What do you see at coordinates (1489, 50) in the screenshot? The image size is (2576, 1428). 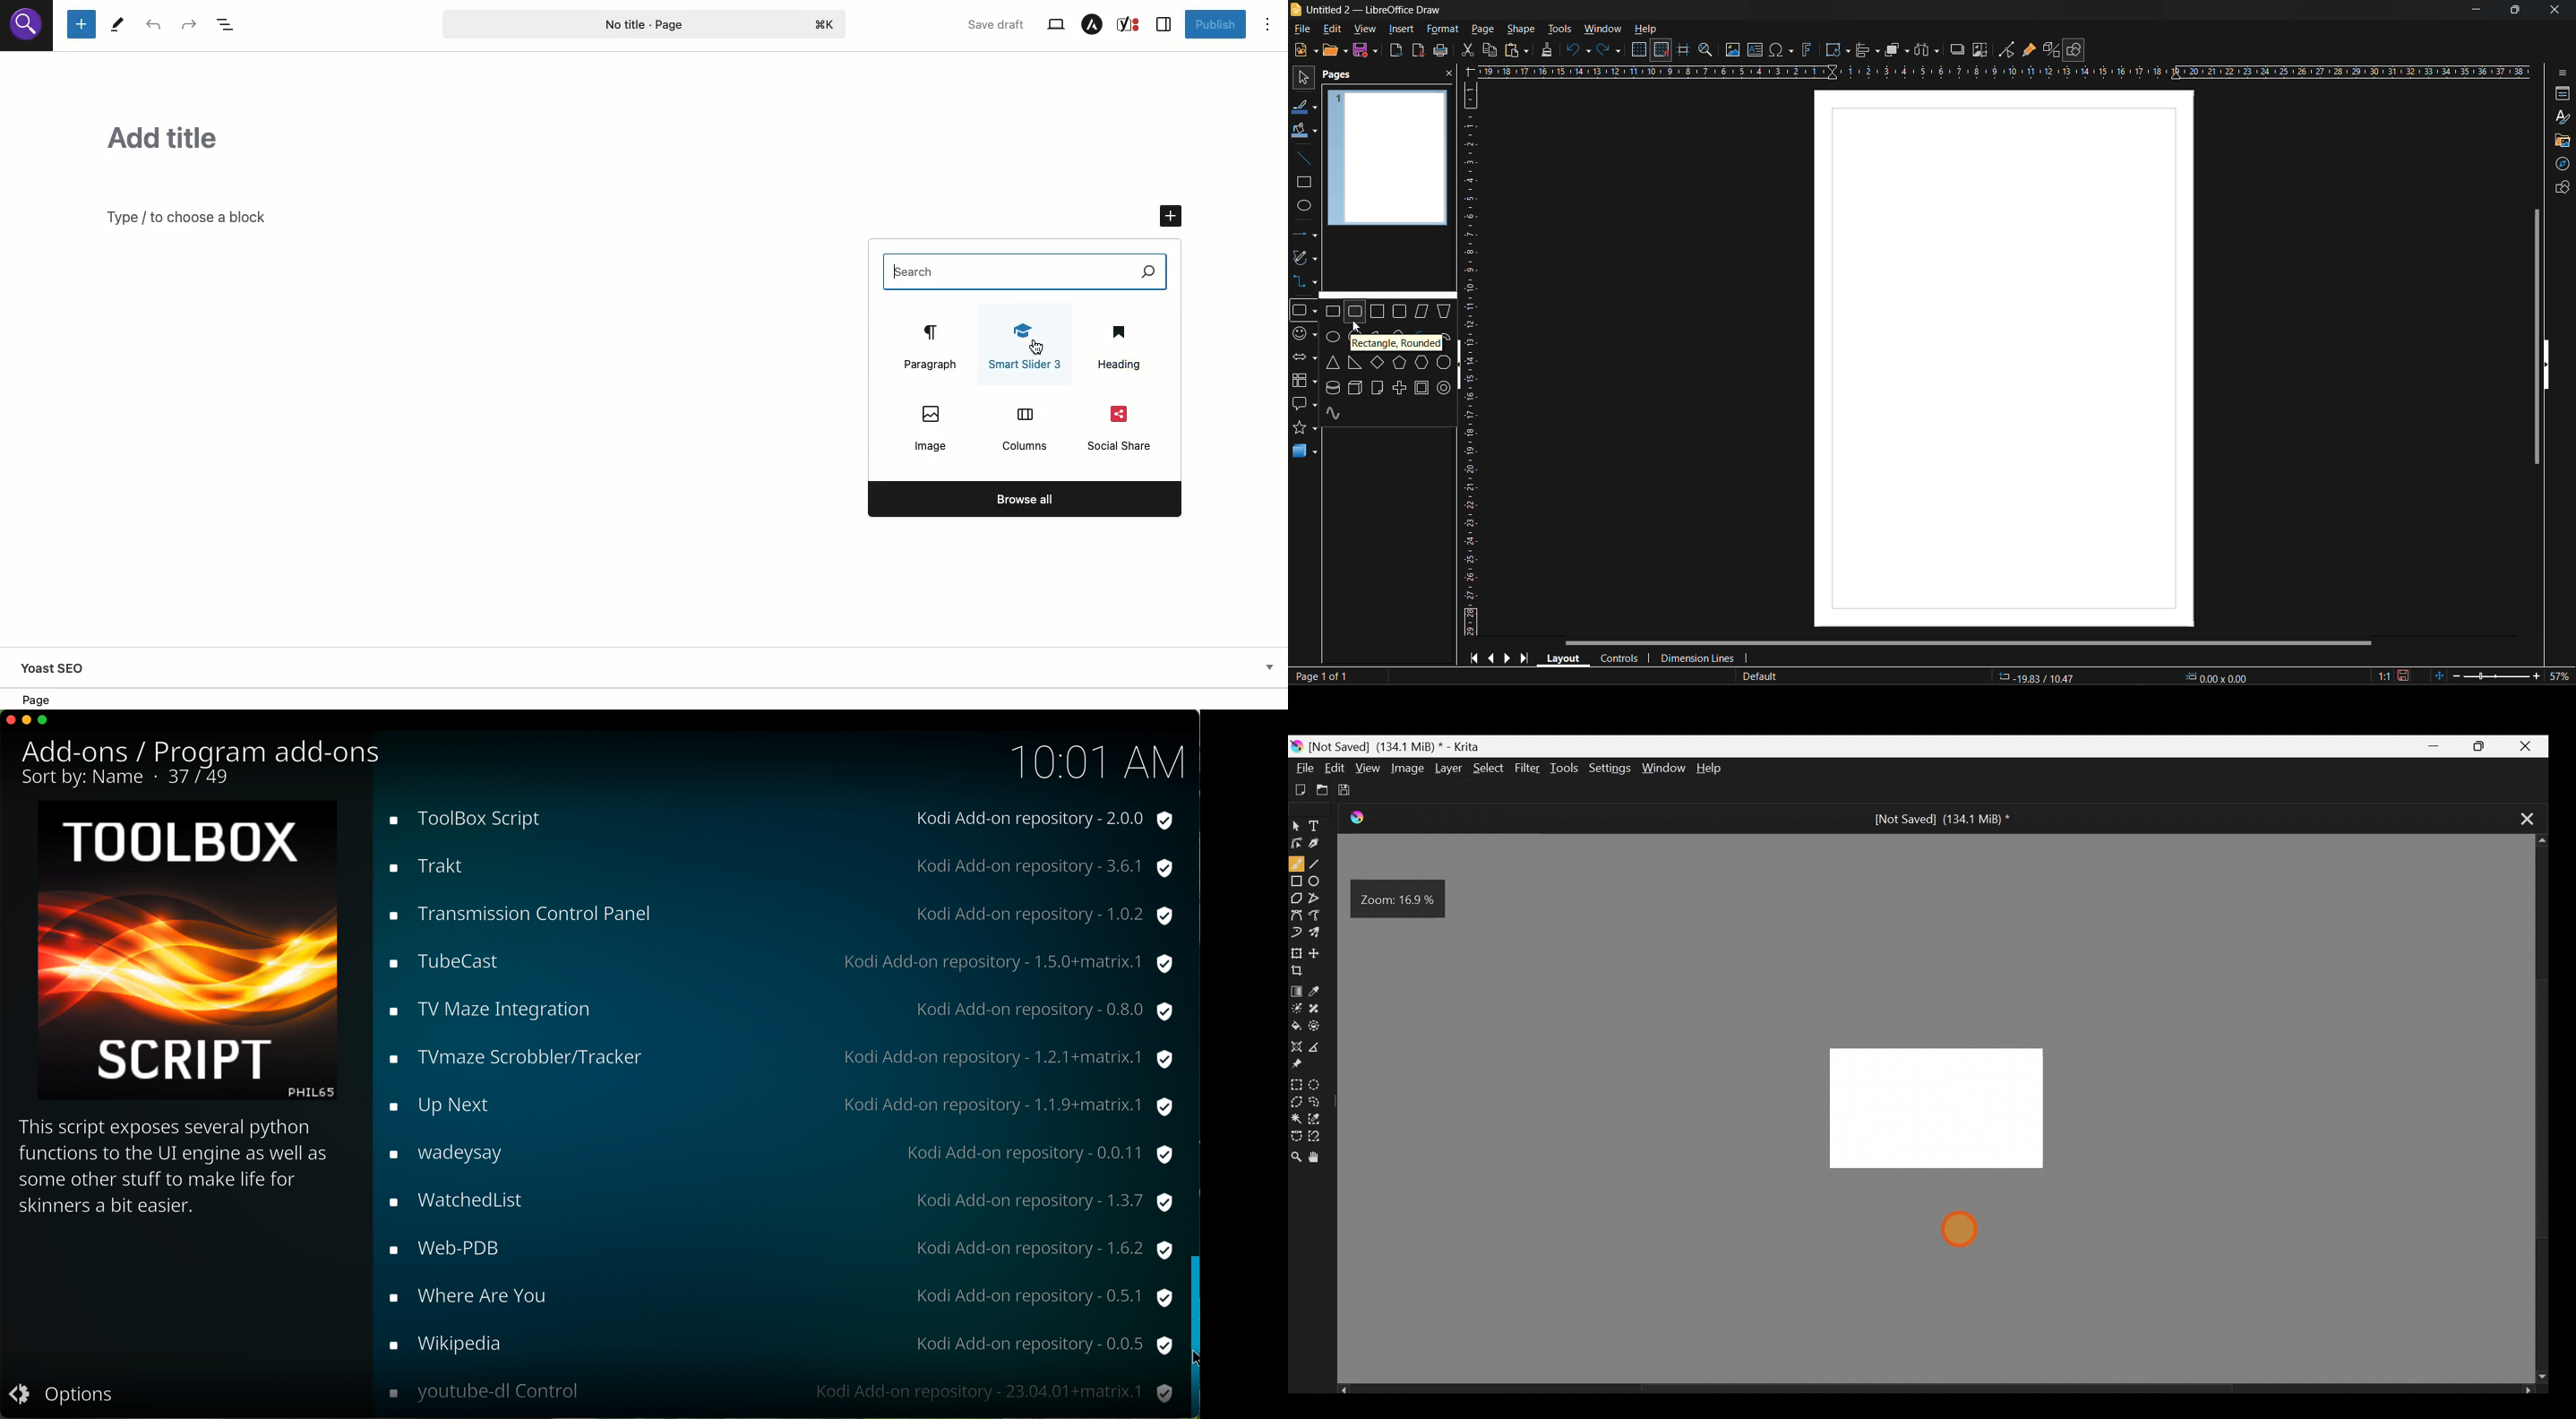 I see `copy` at bounding box center [1489, 50].